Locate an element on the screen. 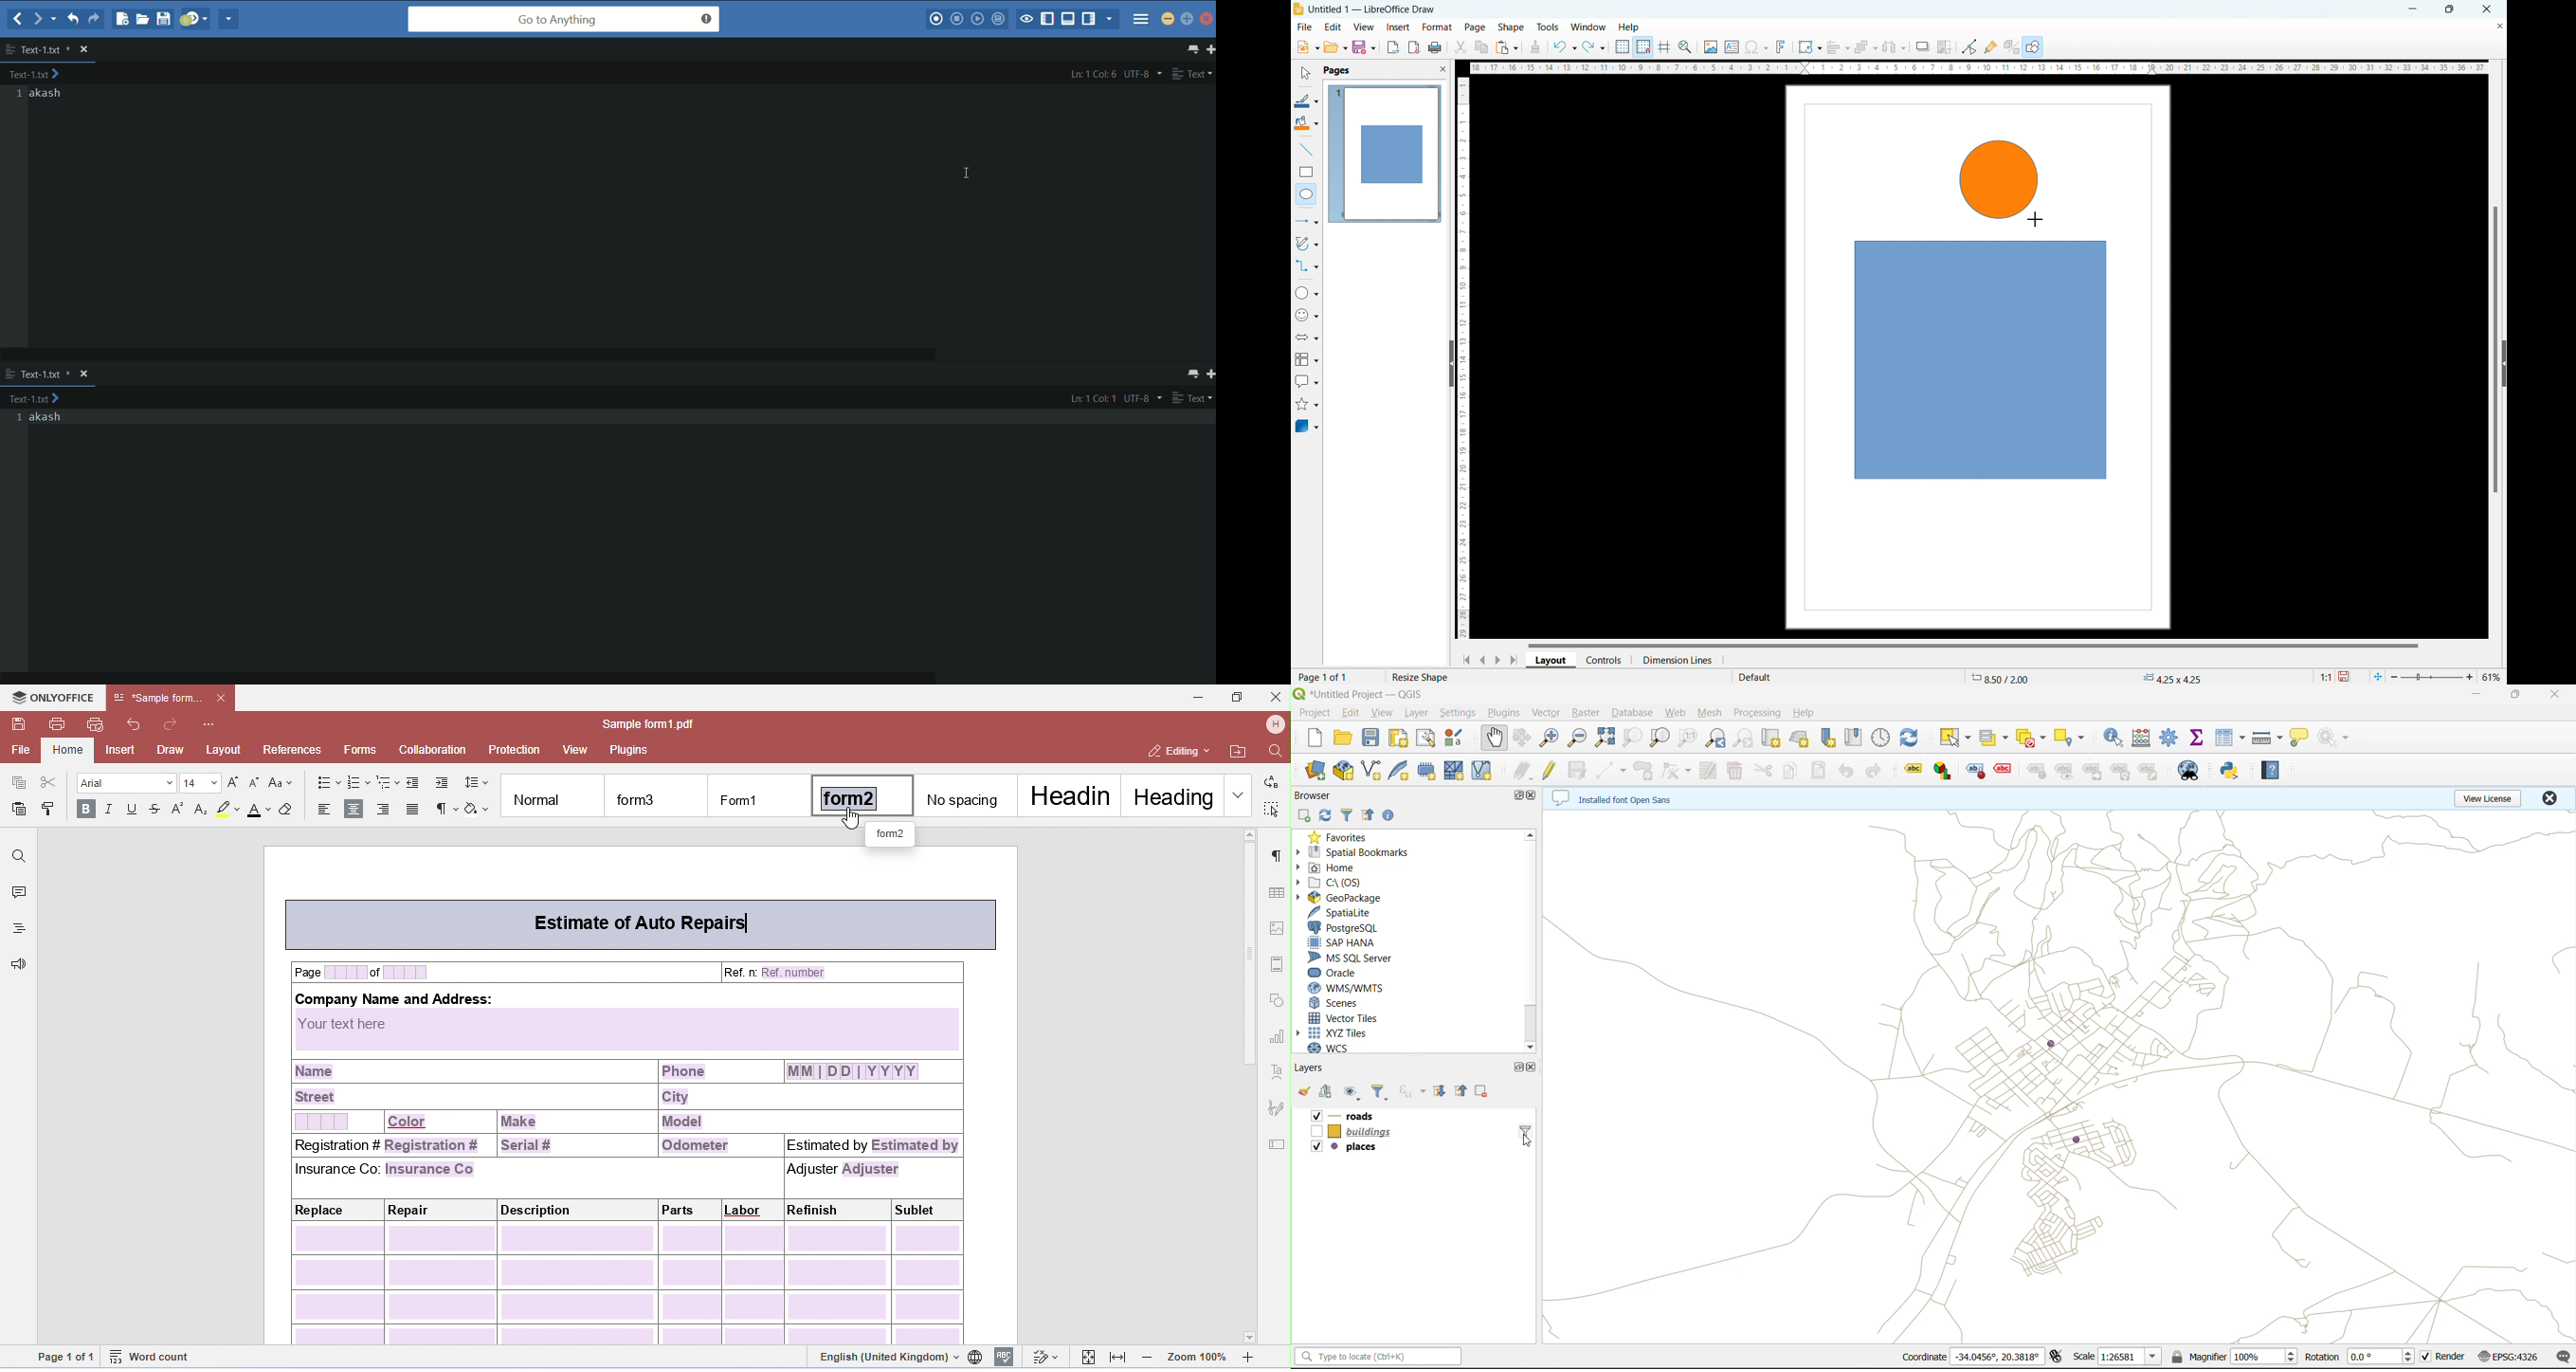 The image size is (2576, 1372). document title is located at coordinates (1374, 9).